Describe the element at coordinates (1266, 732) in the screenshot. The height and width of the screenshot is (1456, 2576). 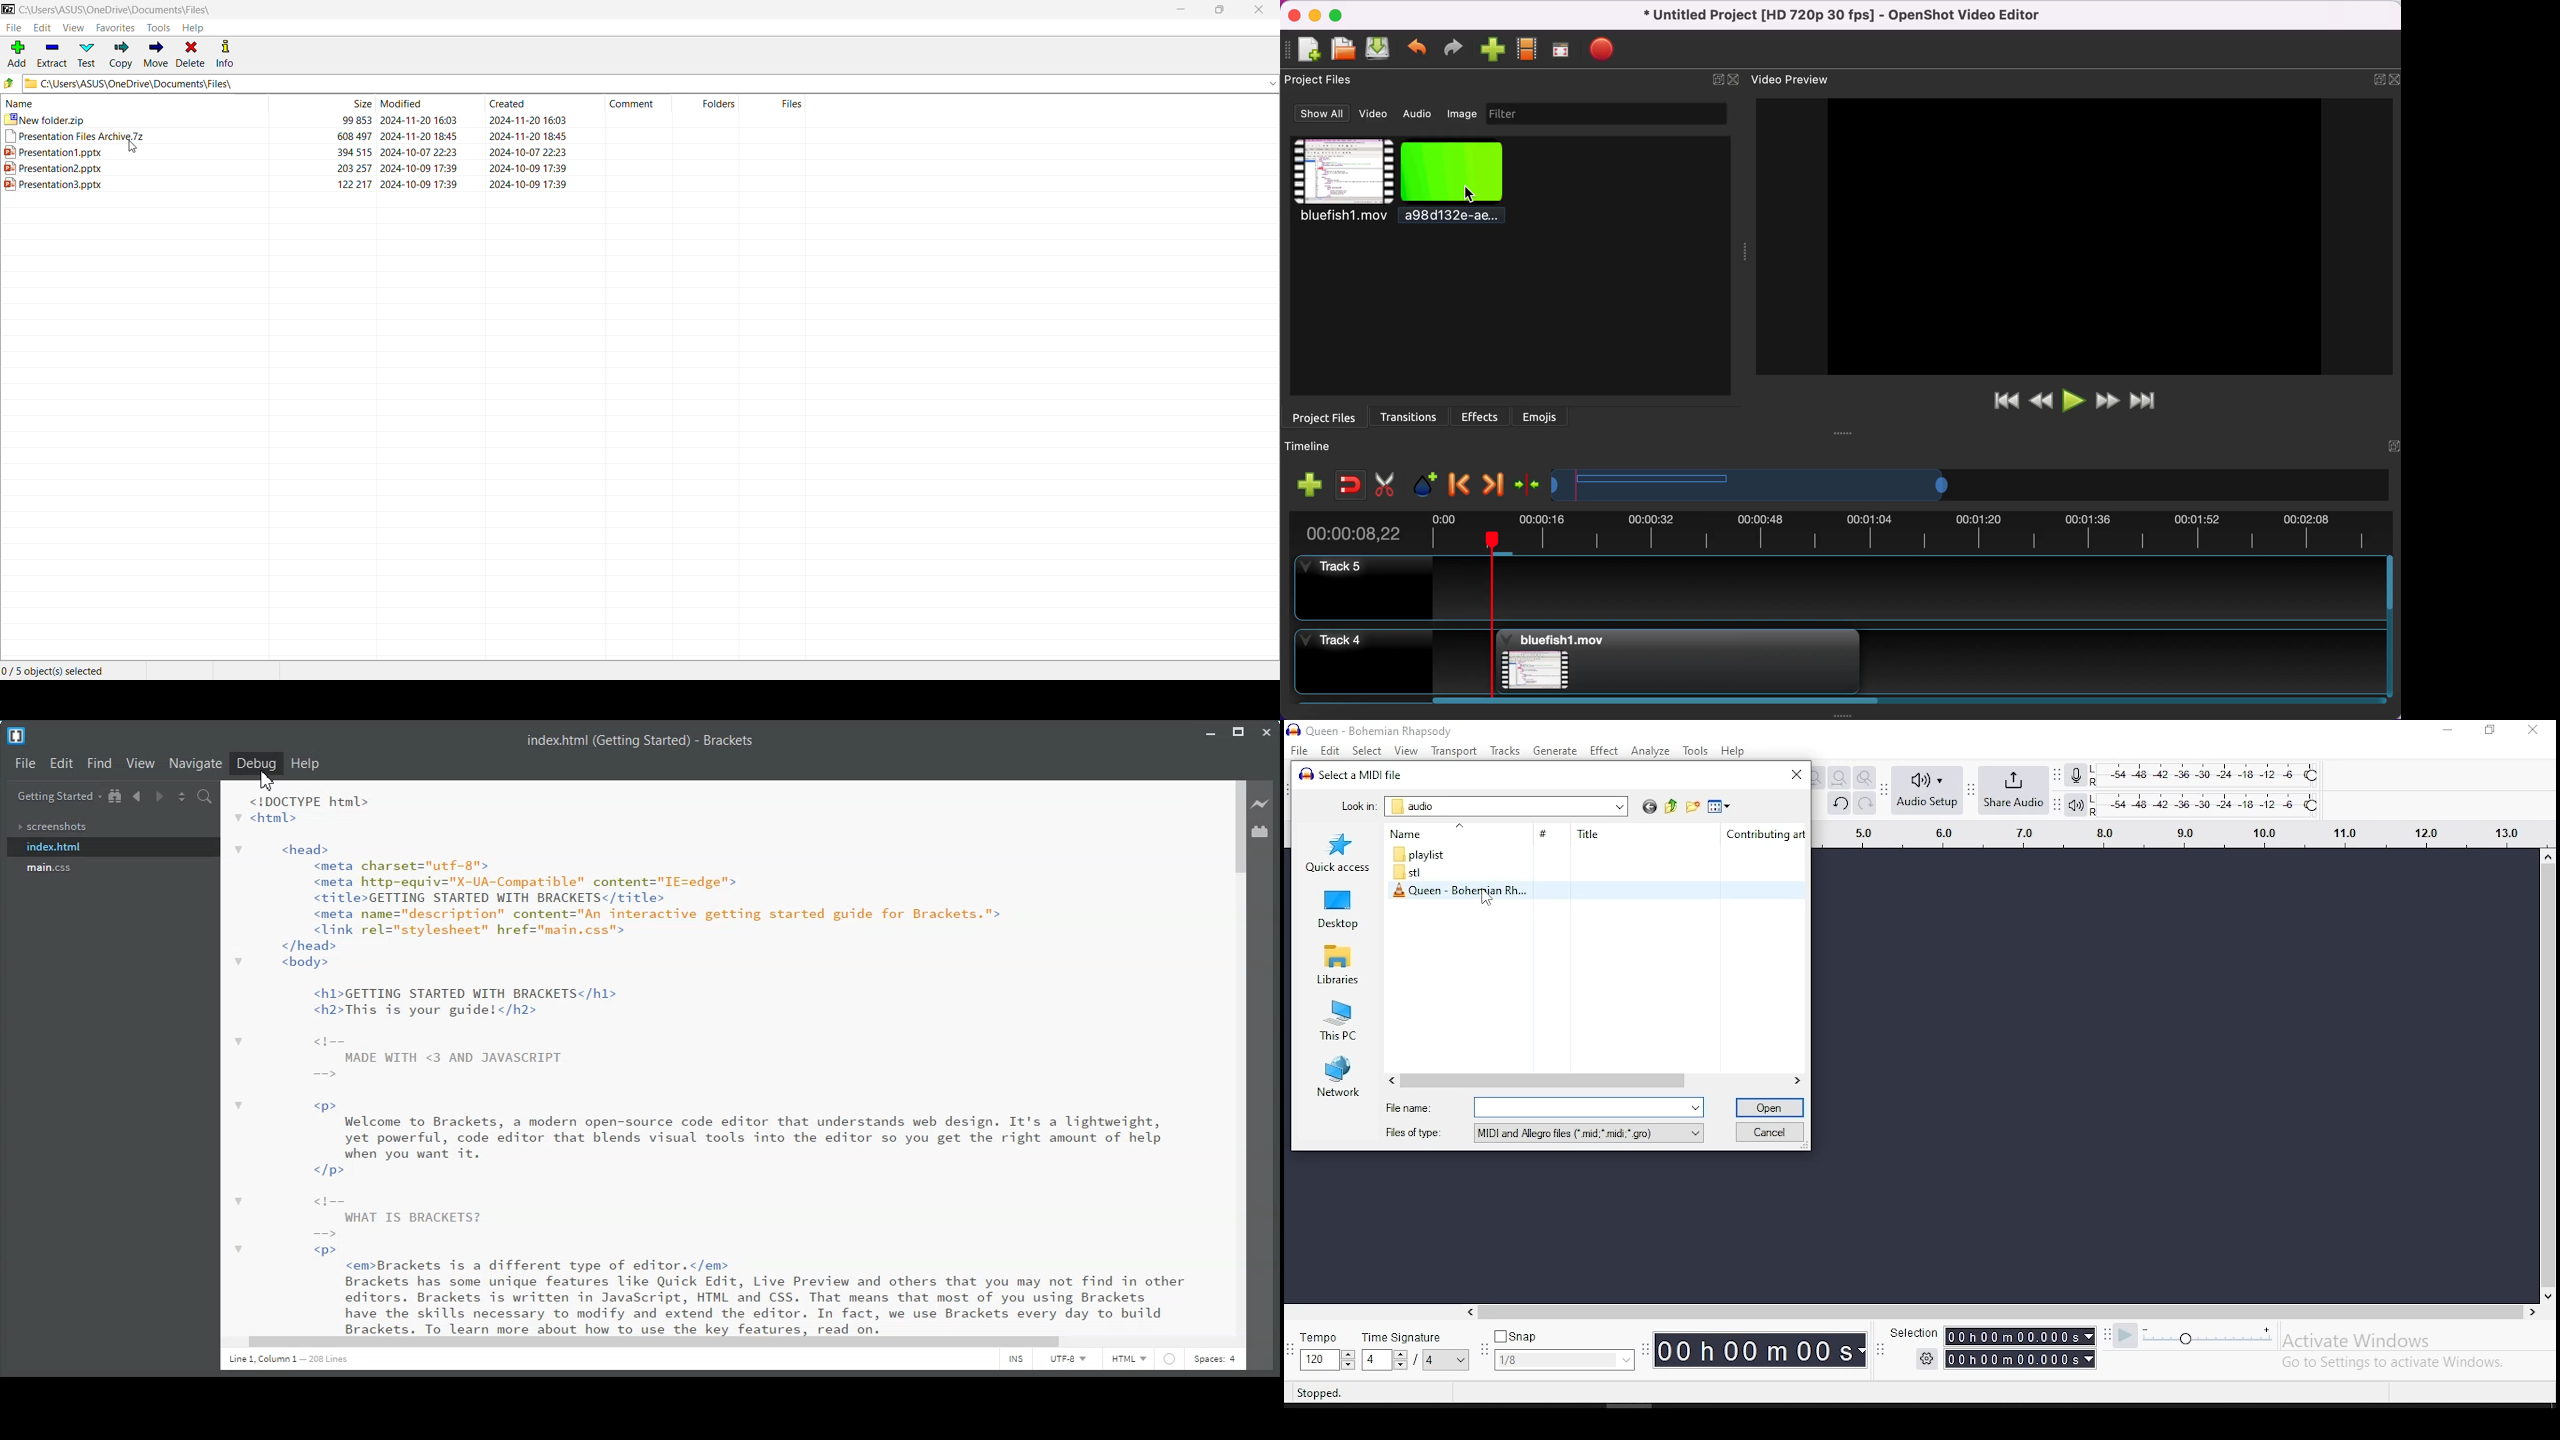
I see `Close` at that location.